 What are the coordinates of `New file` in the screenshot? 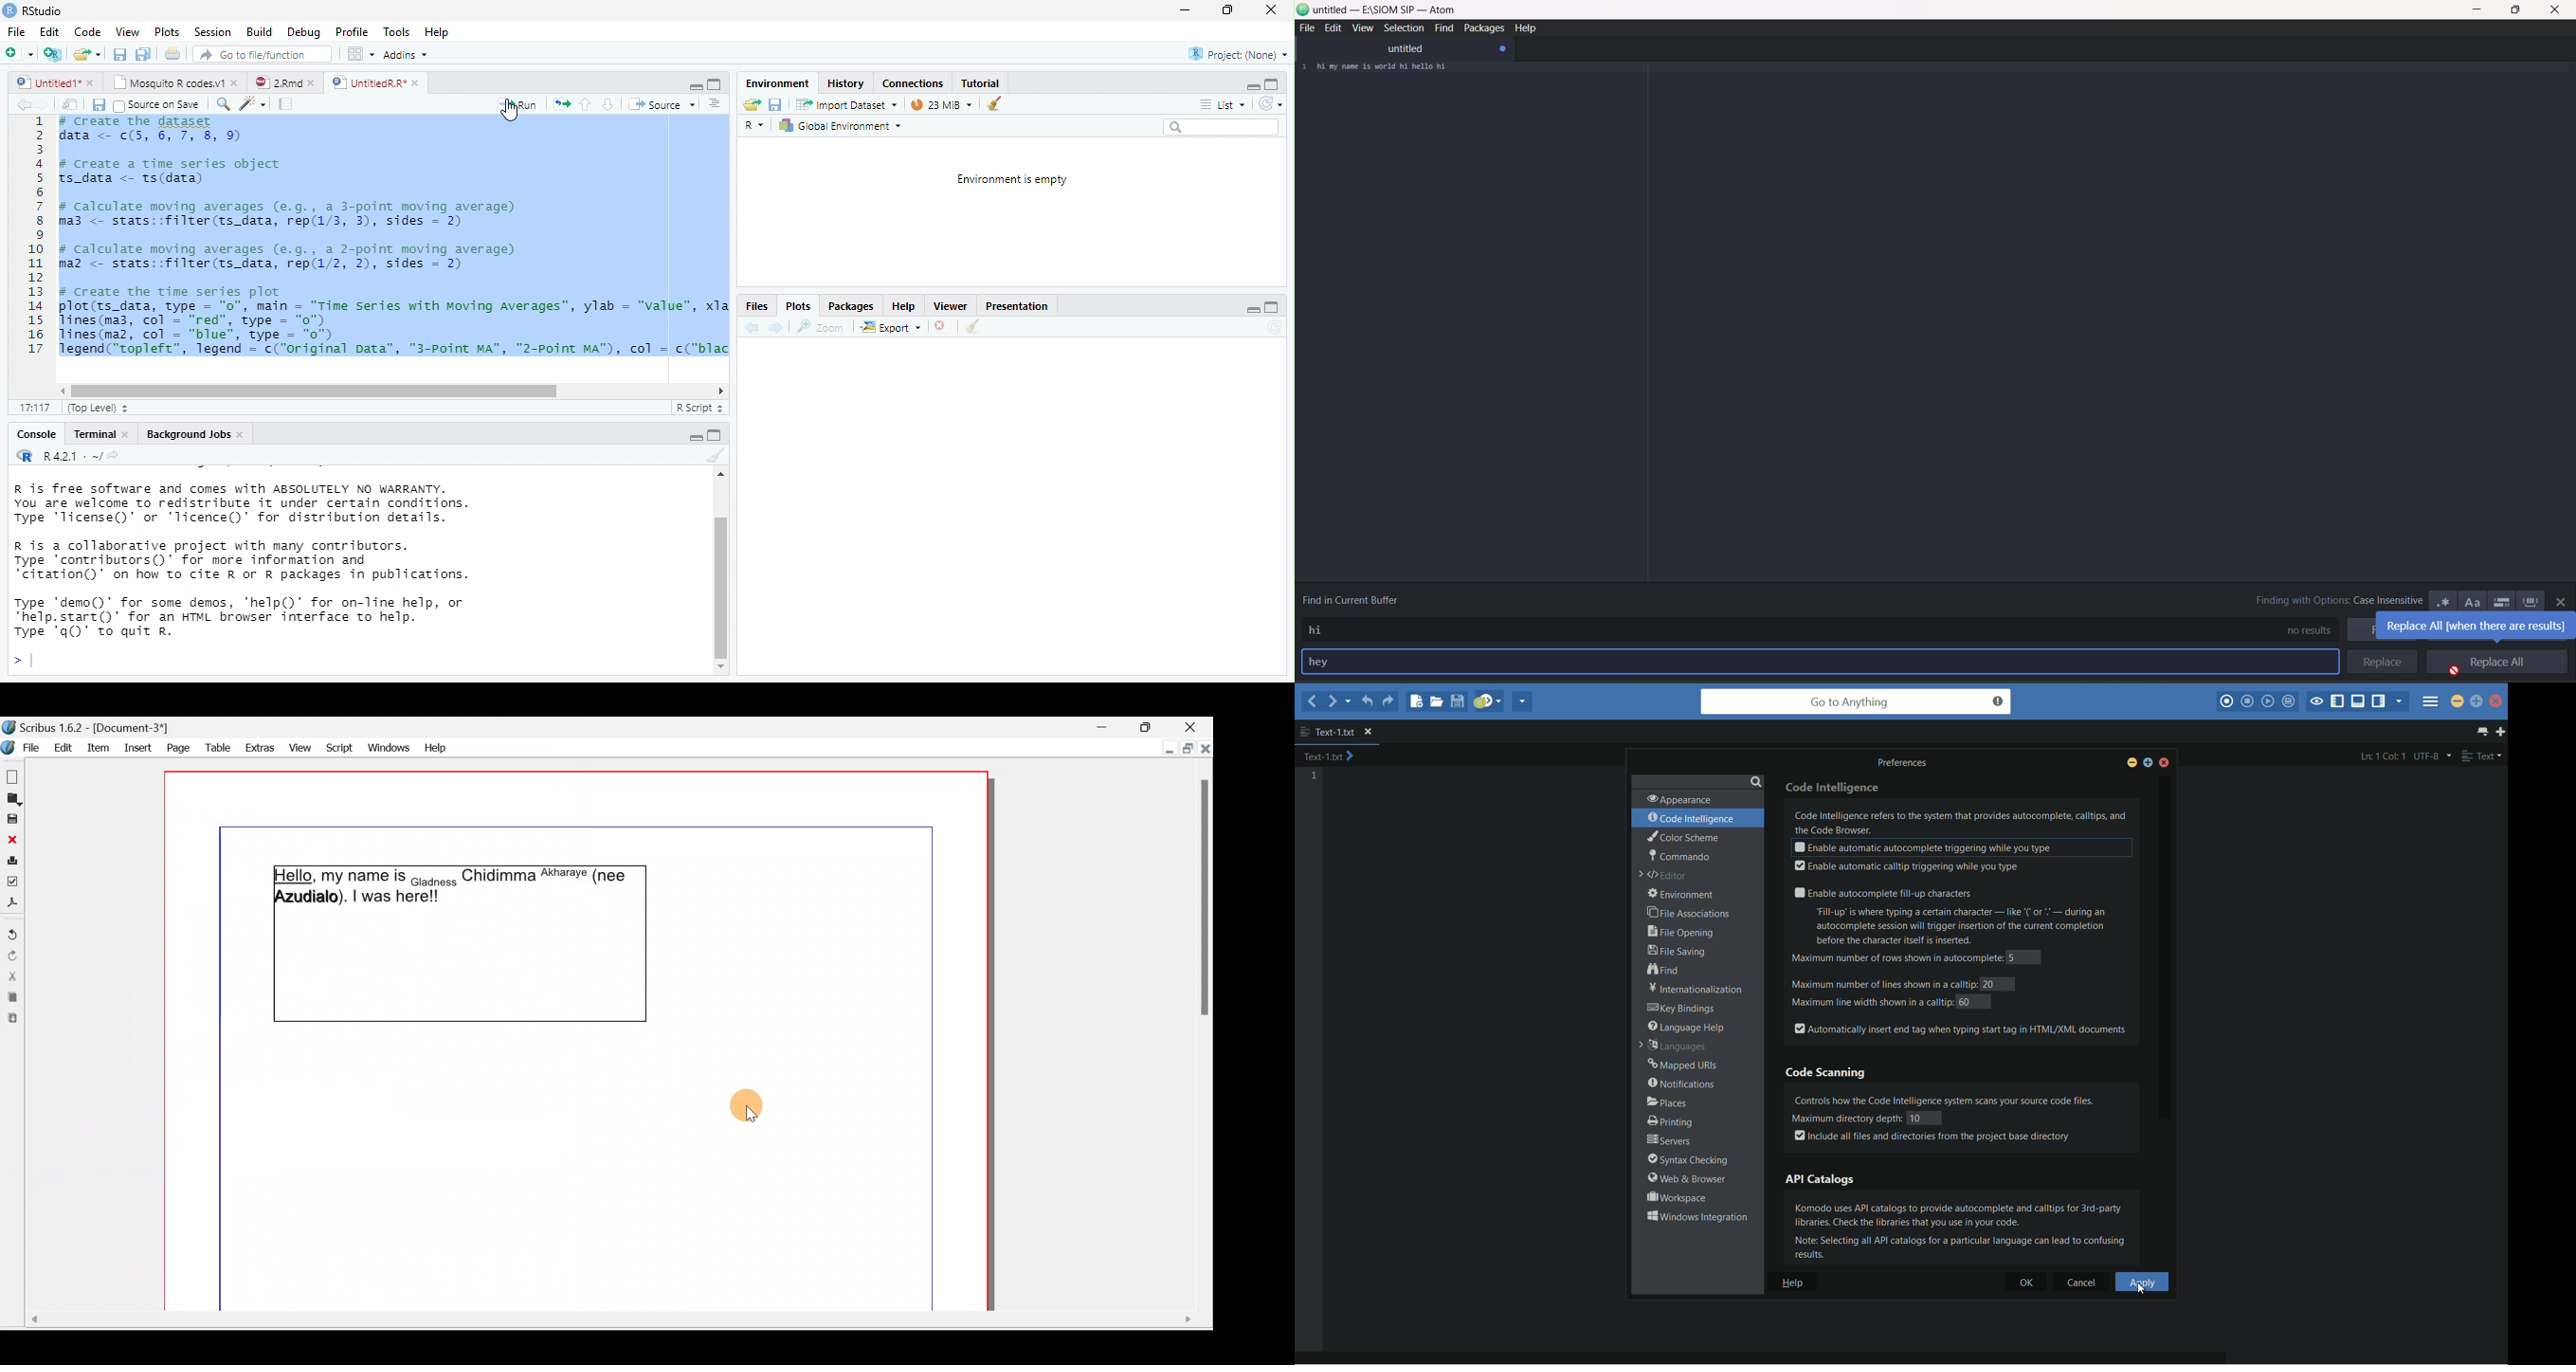 It's located at (18, 54).